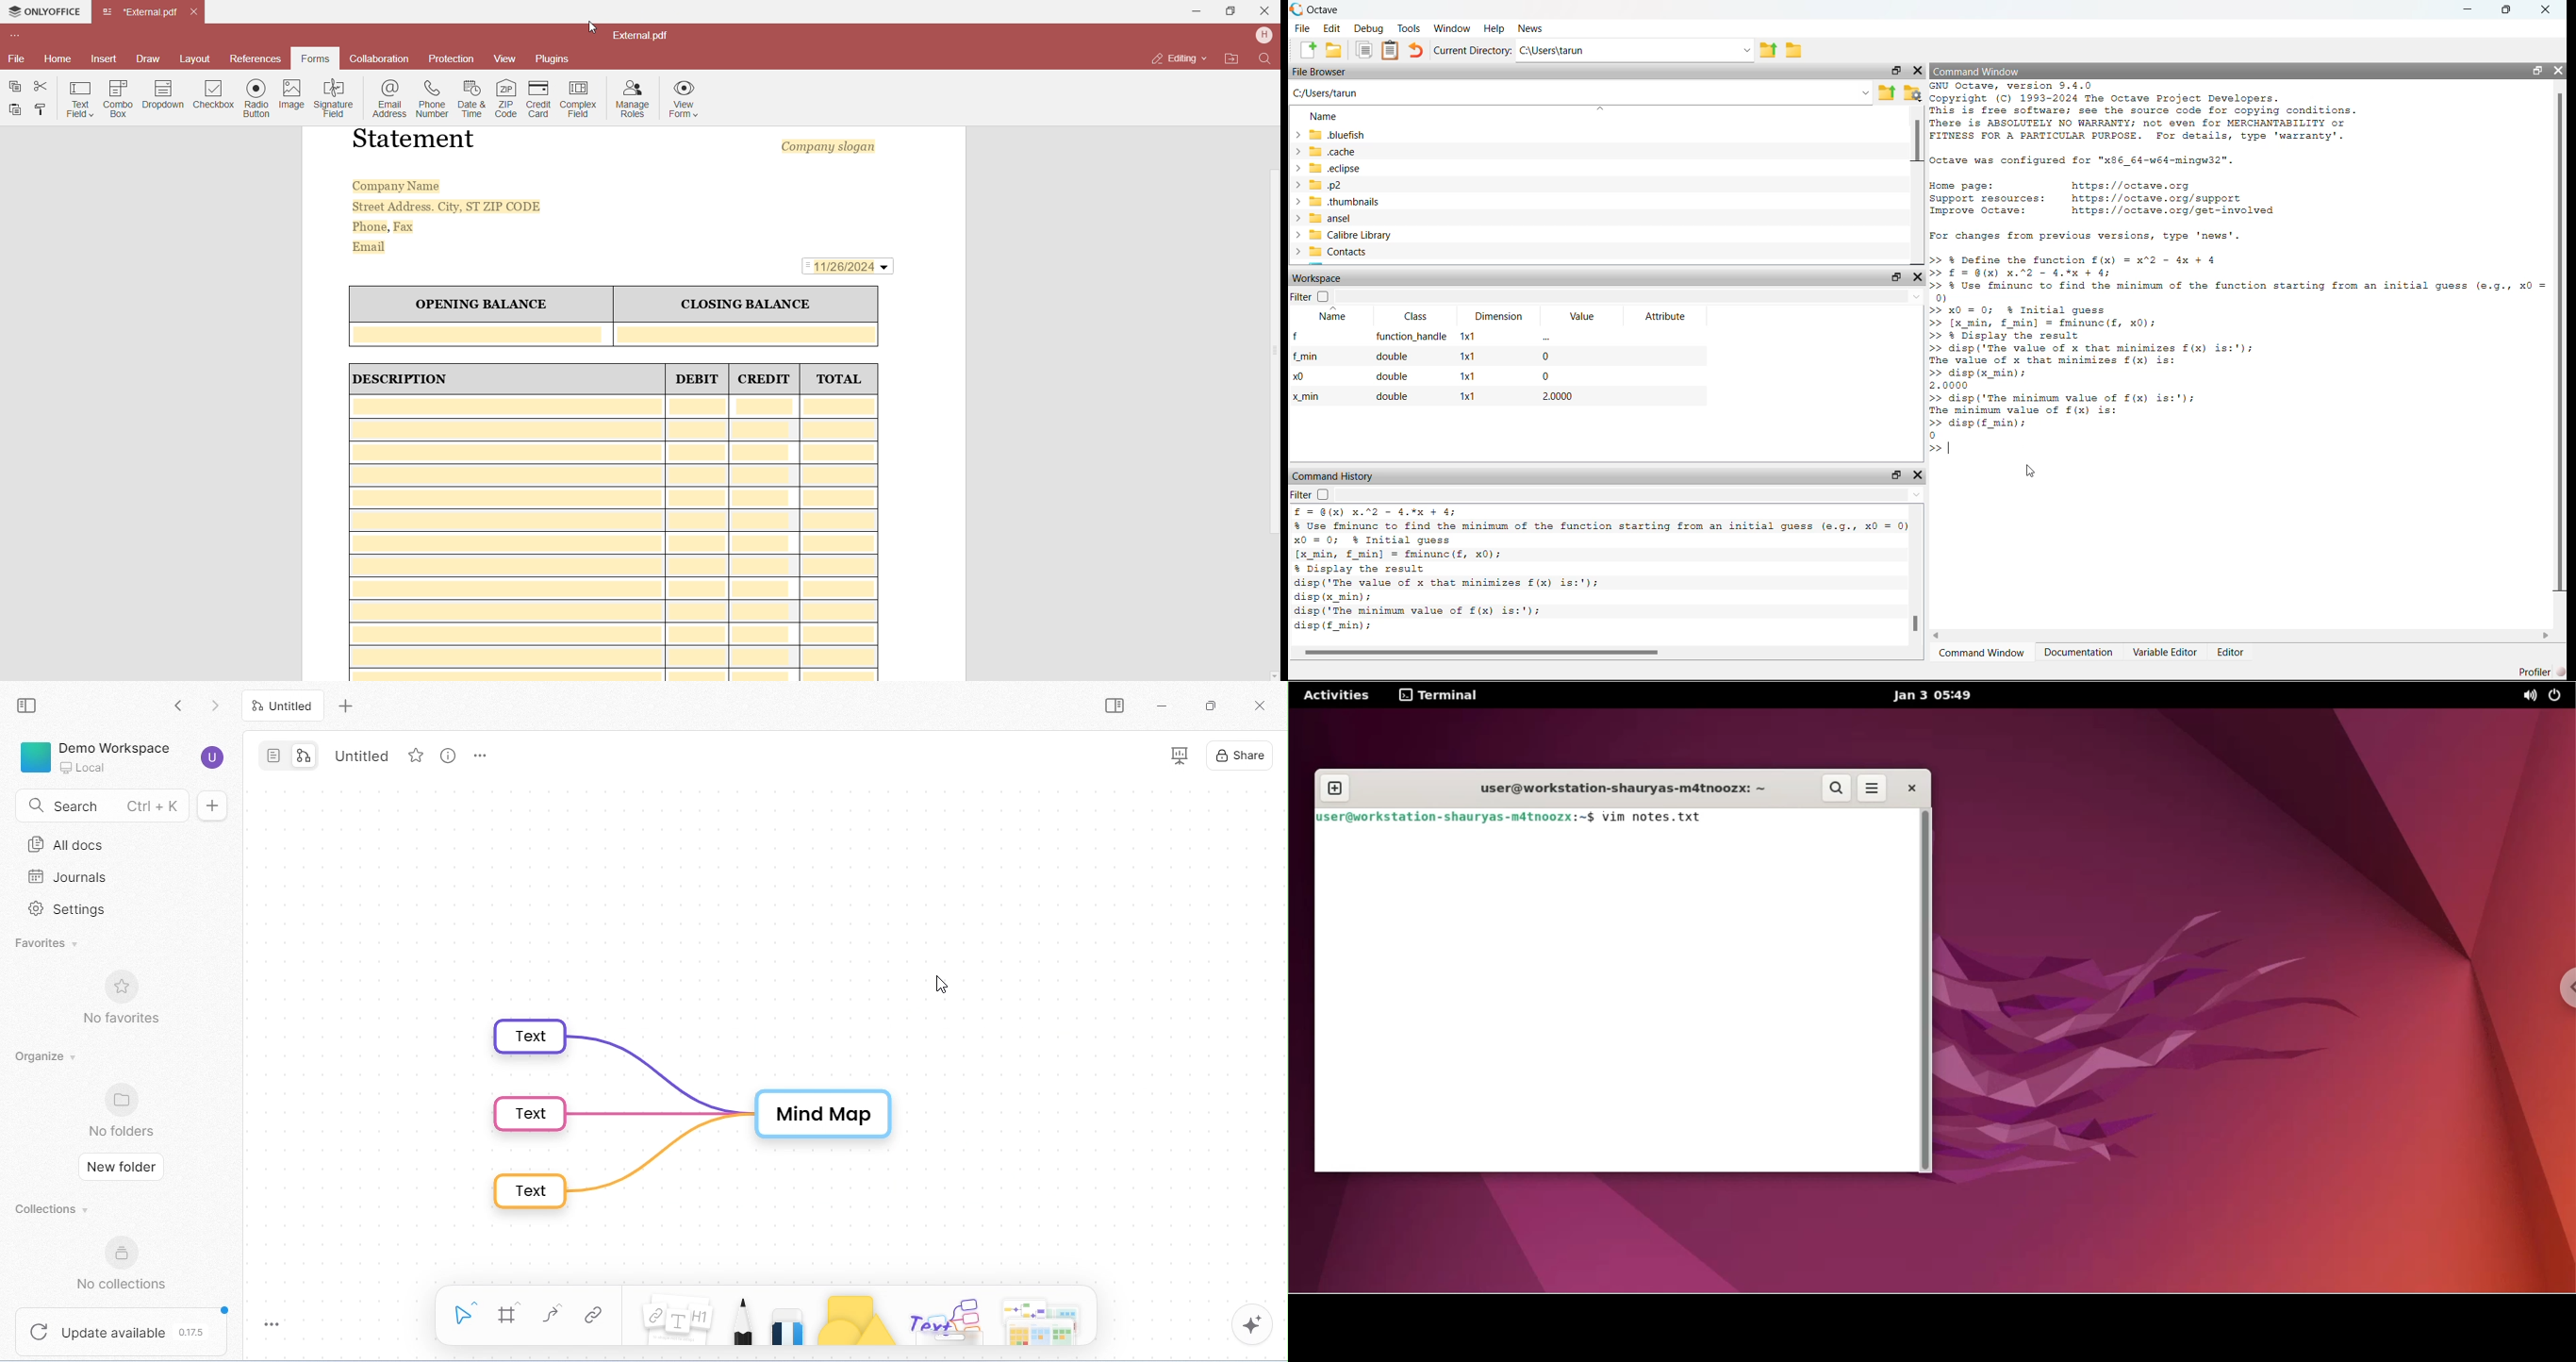 Image resolution: width=2576 pixels, height=1372 pixels. Describe the element at coordinates (196, 59) in the screenshot. I see `Layout` at that location.